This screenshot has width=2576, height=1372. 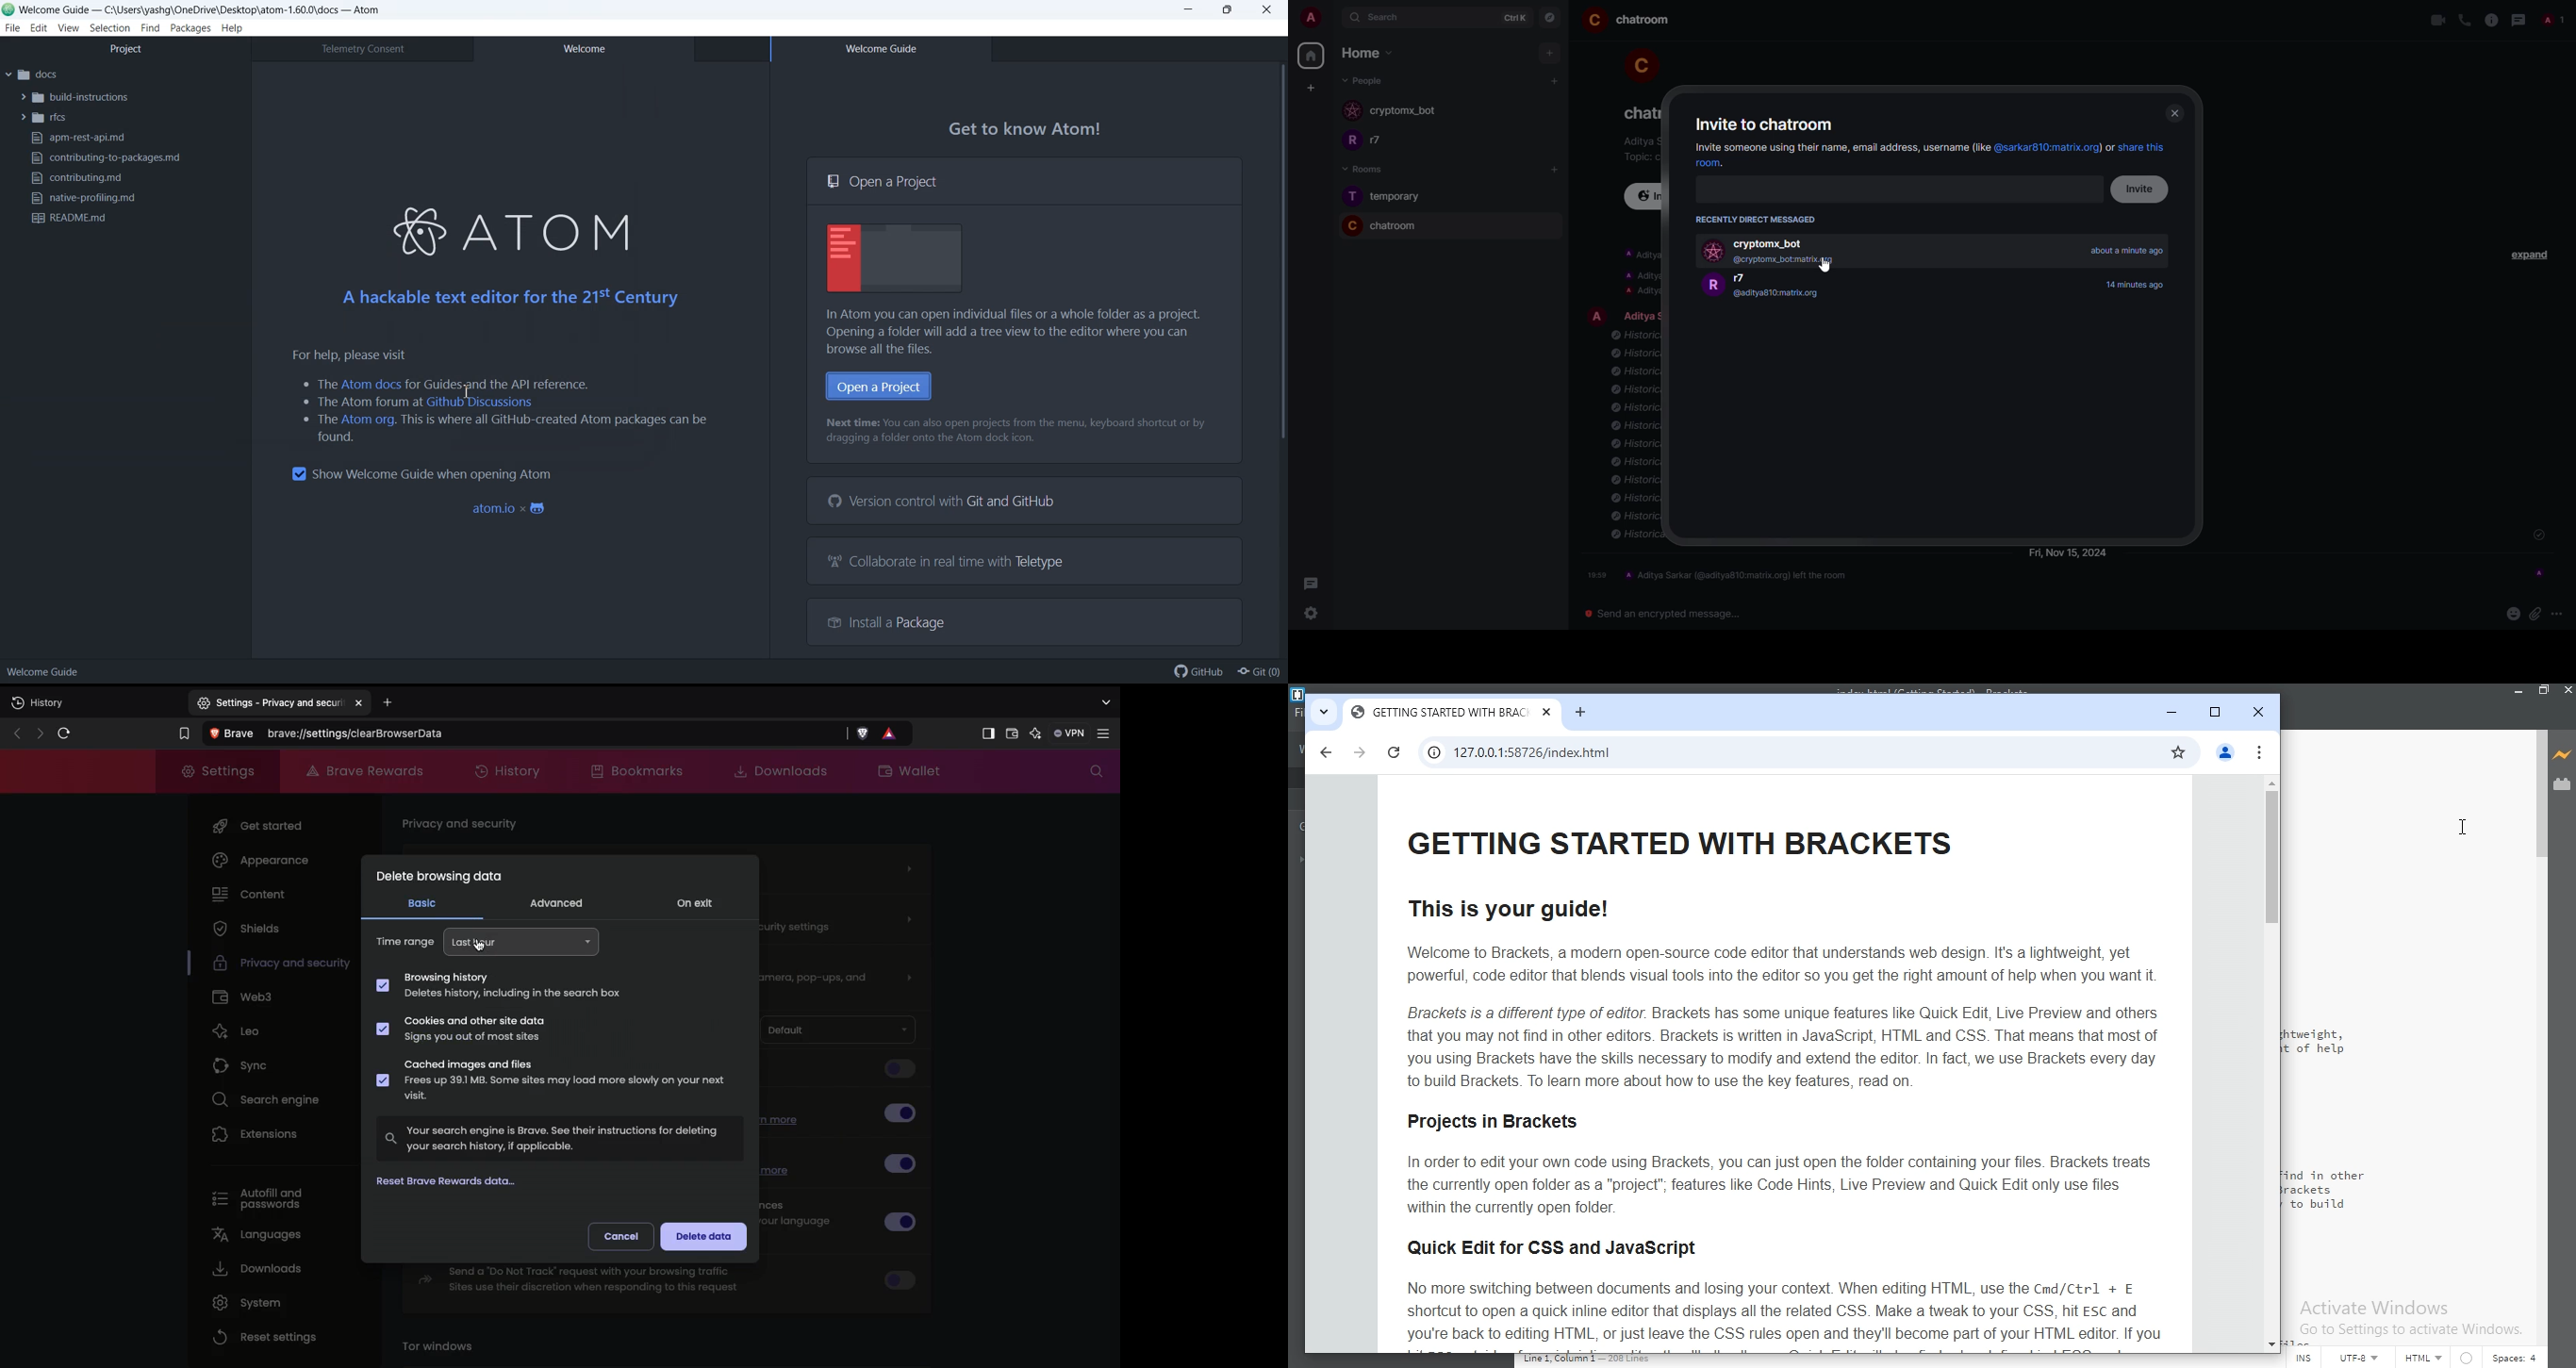 What do you see at coordinates (75, 97) in the screenshot?
I see `build-instructions` at bounding box center [75, 97].